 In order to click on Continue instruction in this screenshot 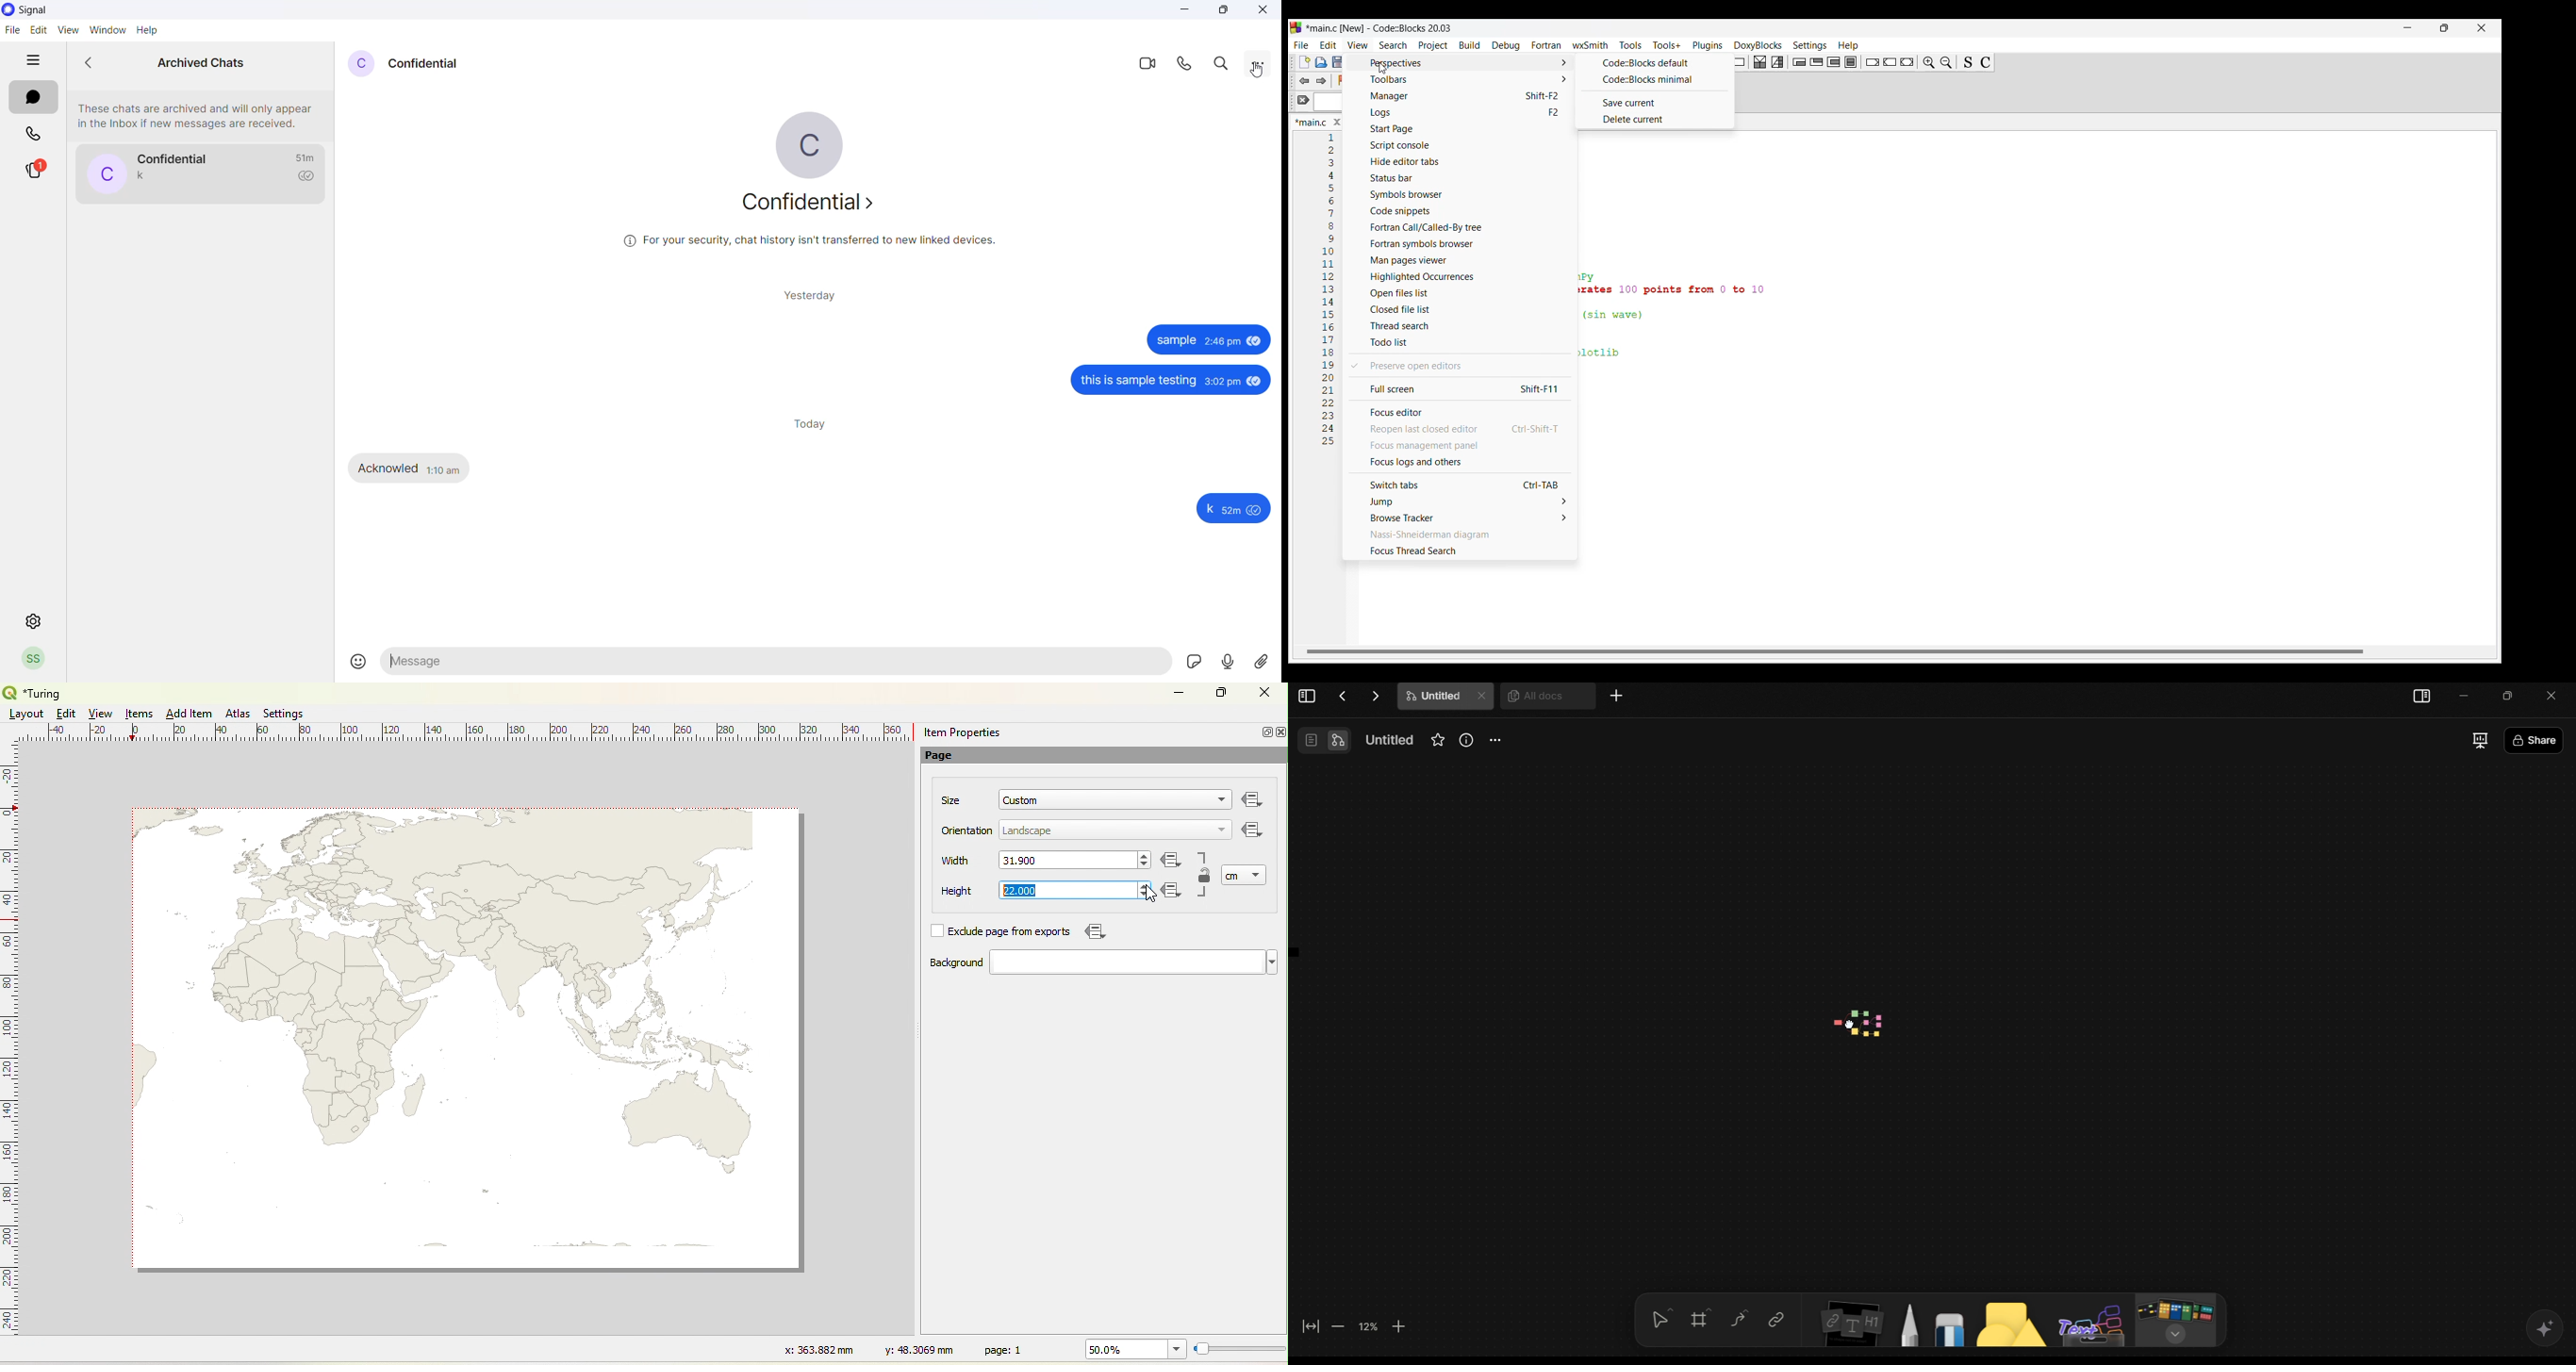, I will do `click(1890, 62)`.